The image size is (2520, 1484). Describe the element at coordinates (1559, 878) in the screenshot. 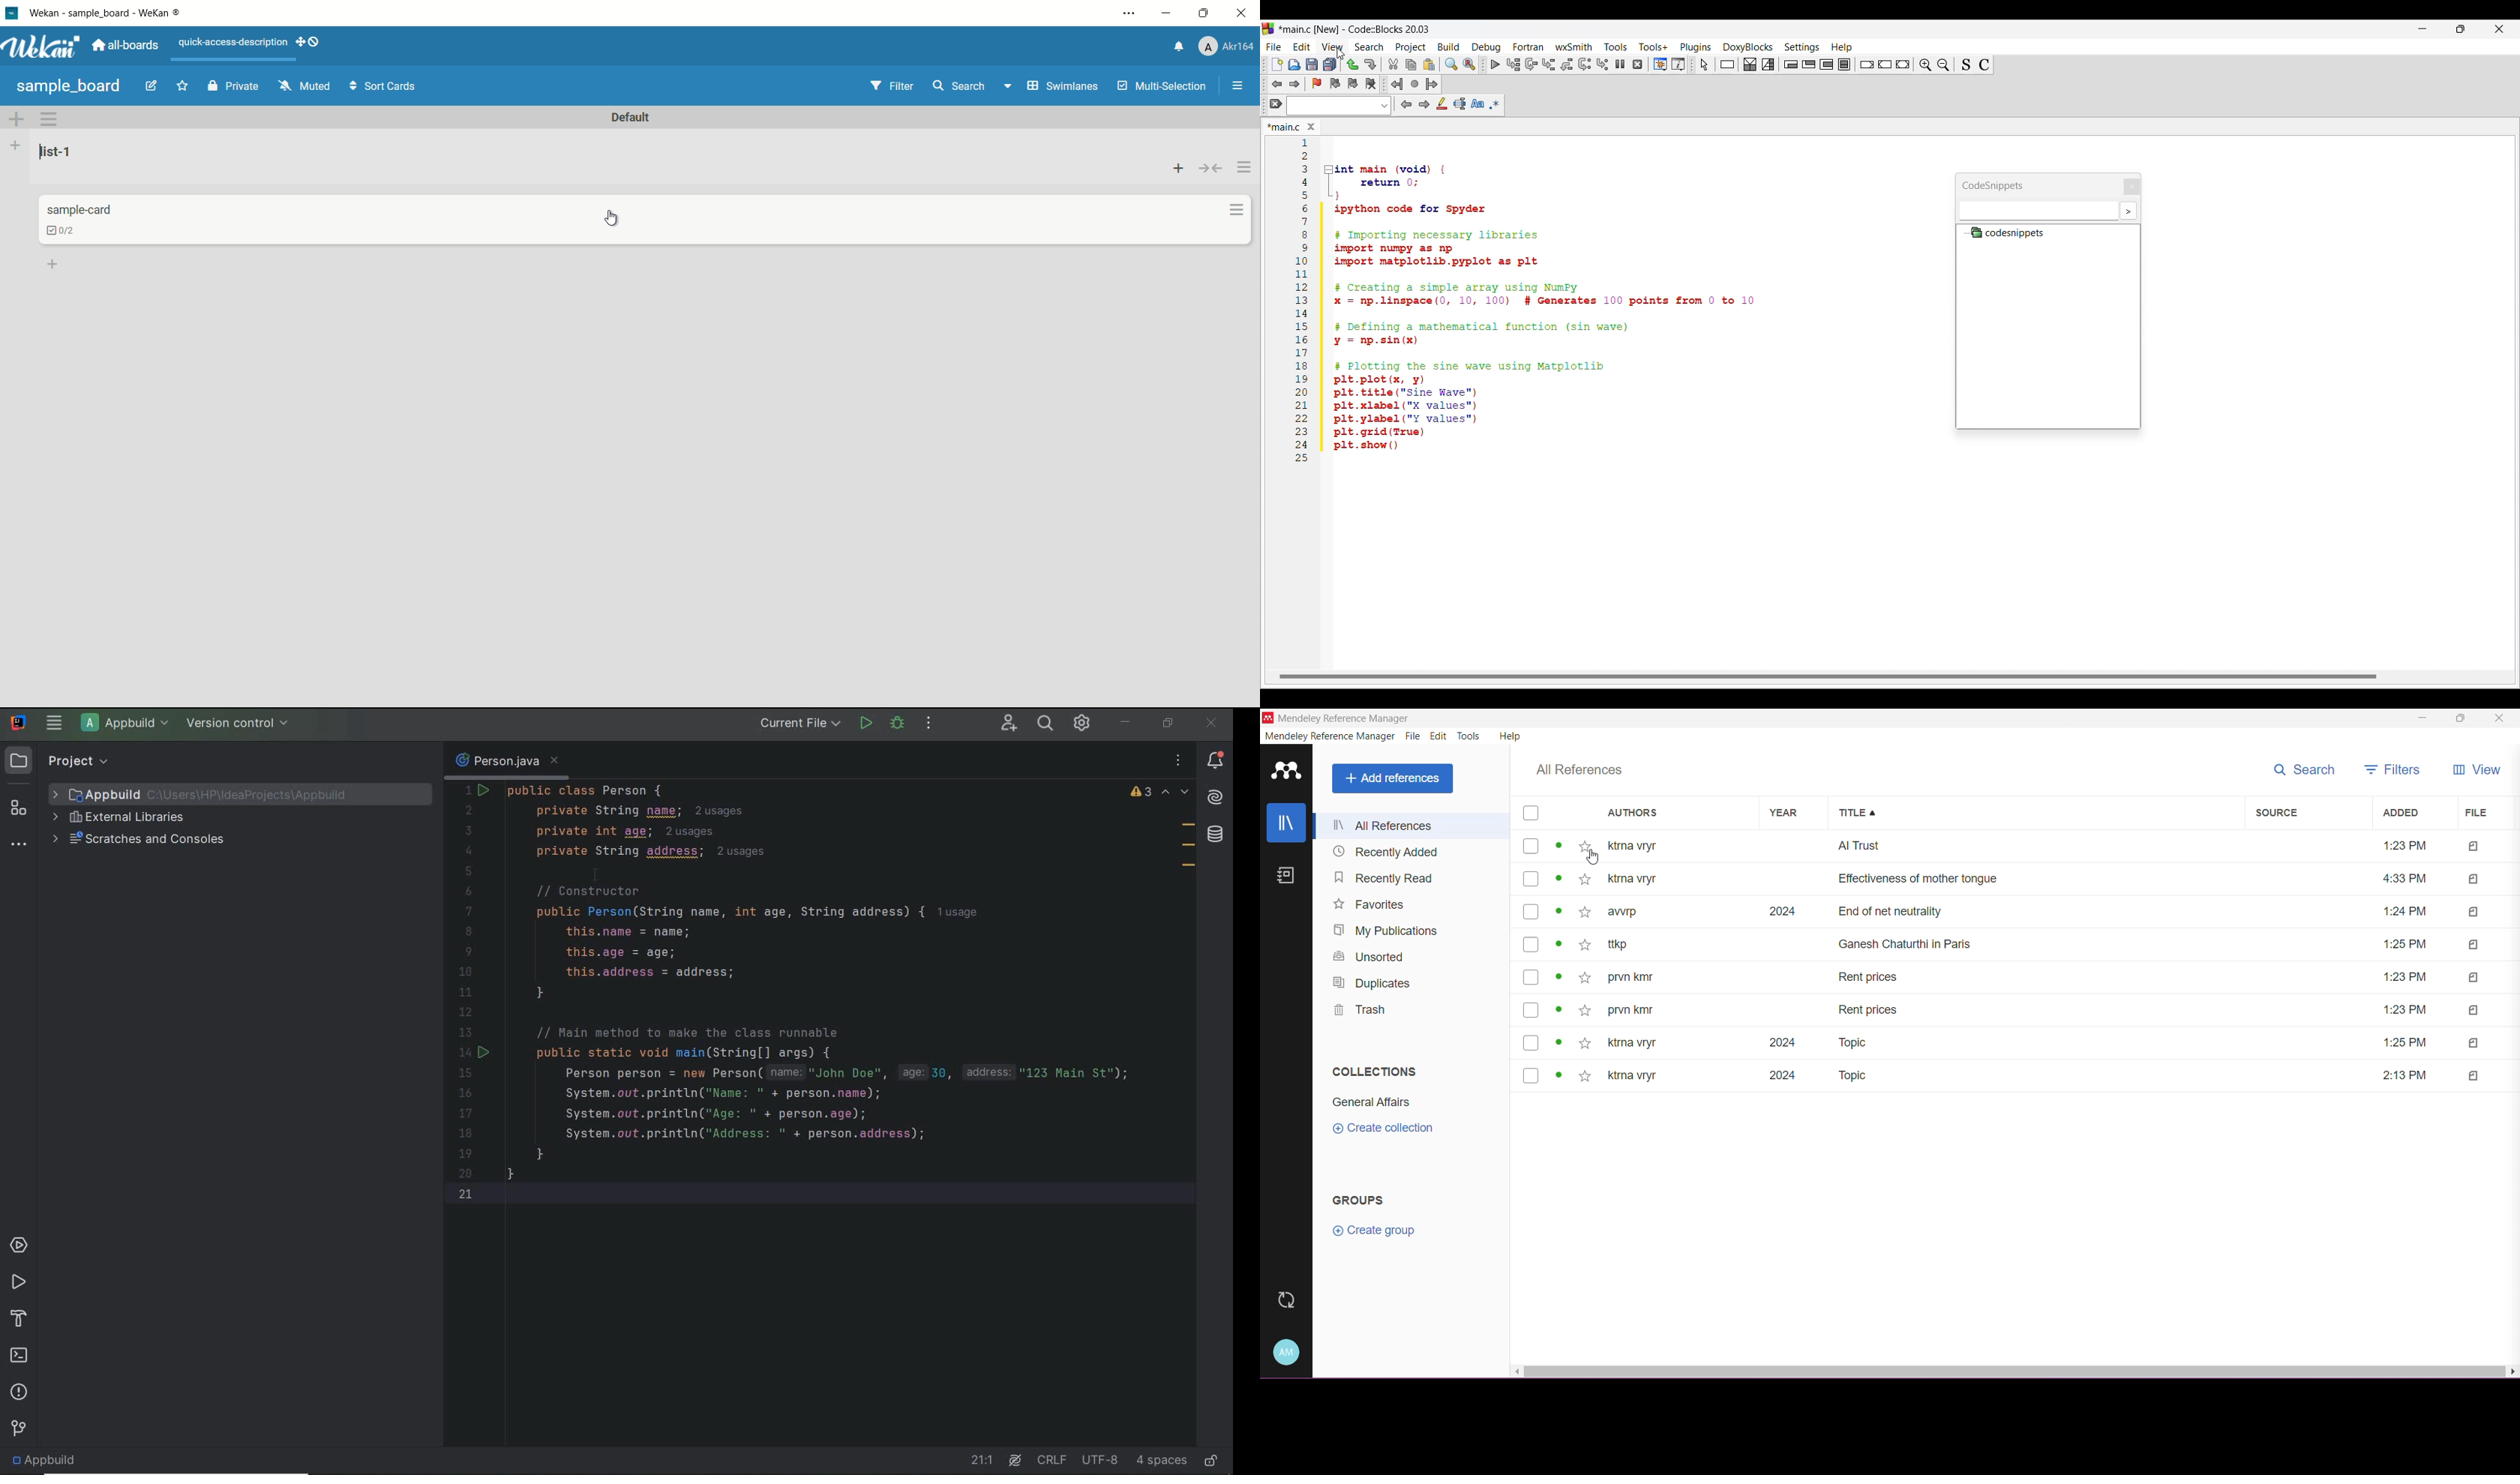

I see `Click to see more details` at that location.